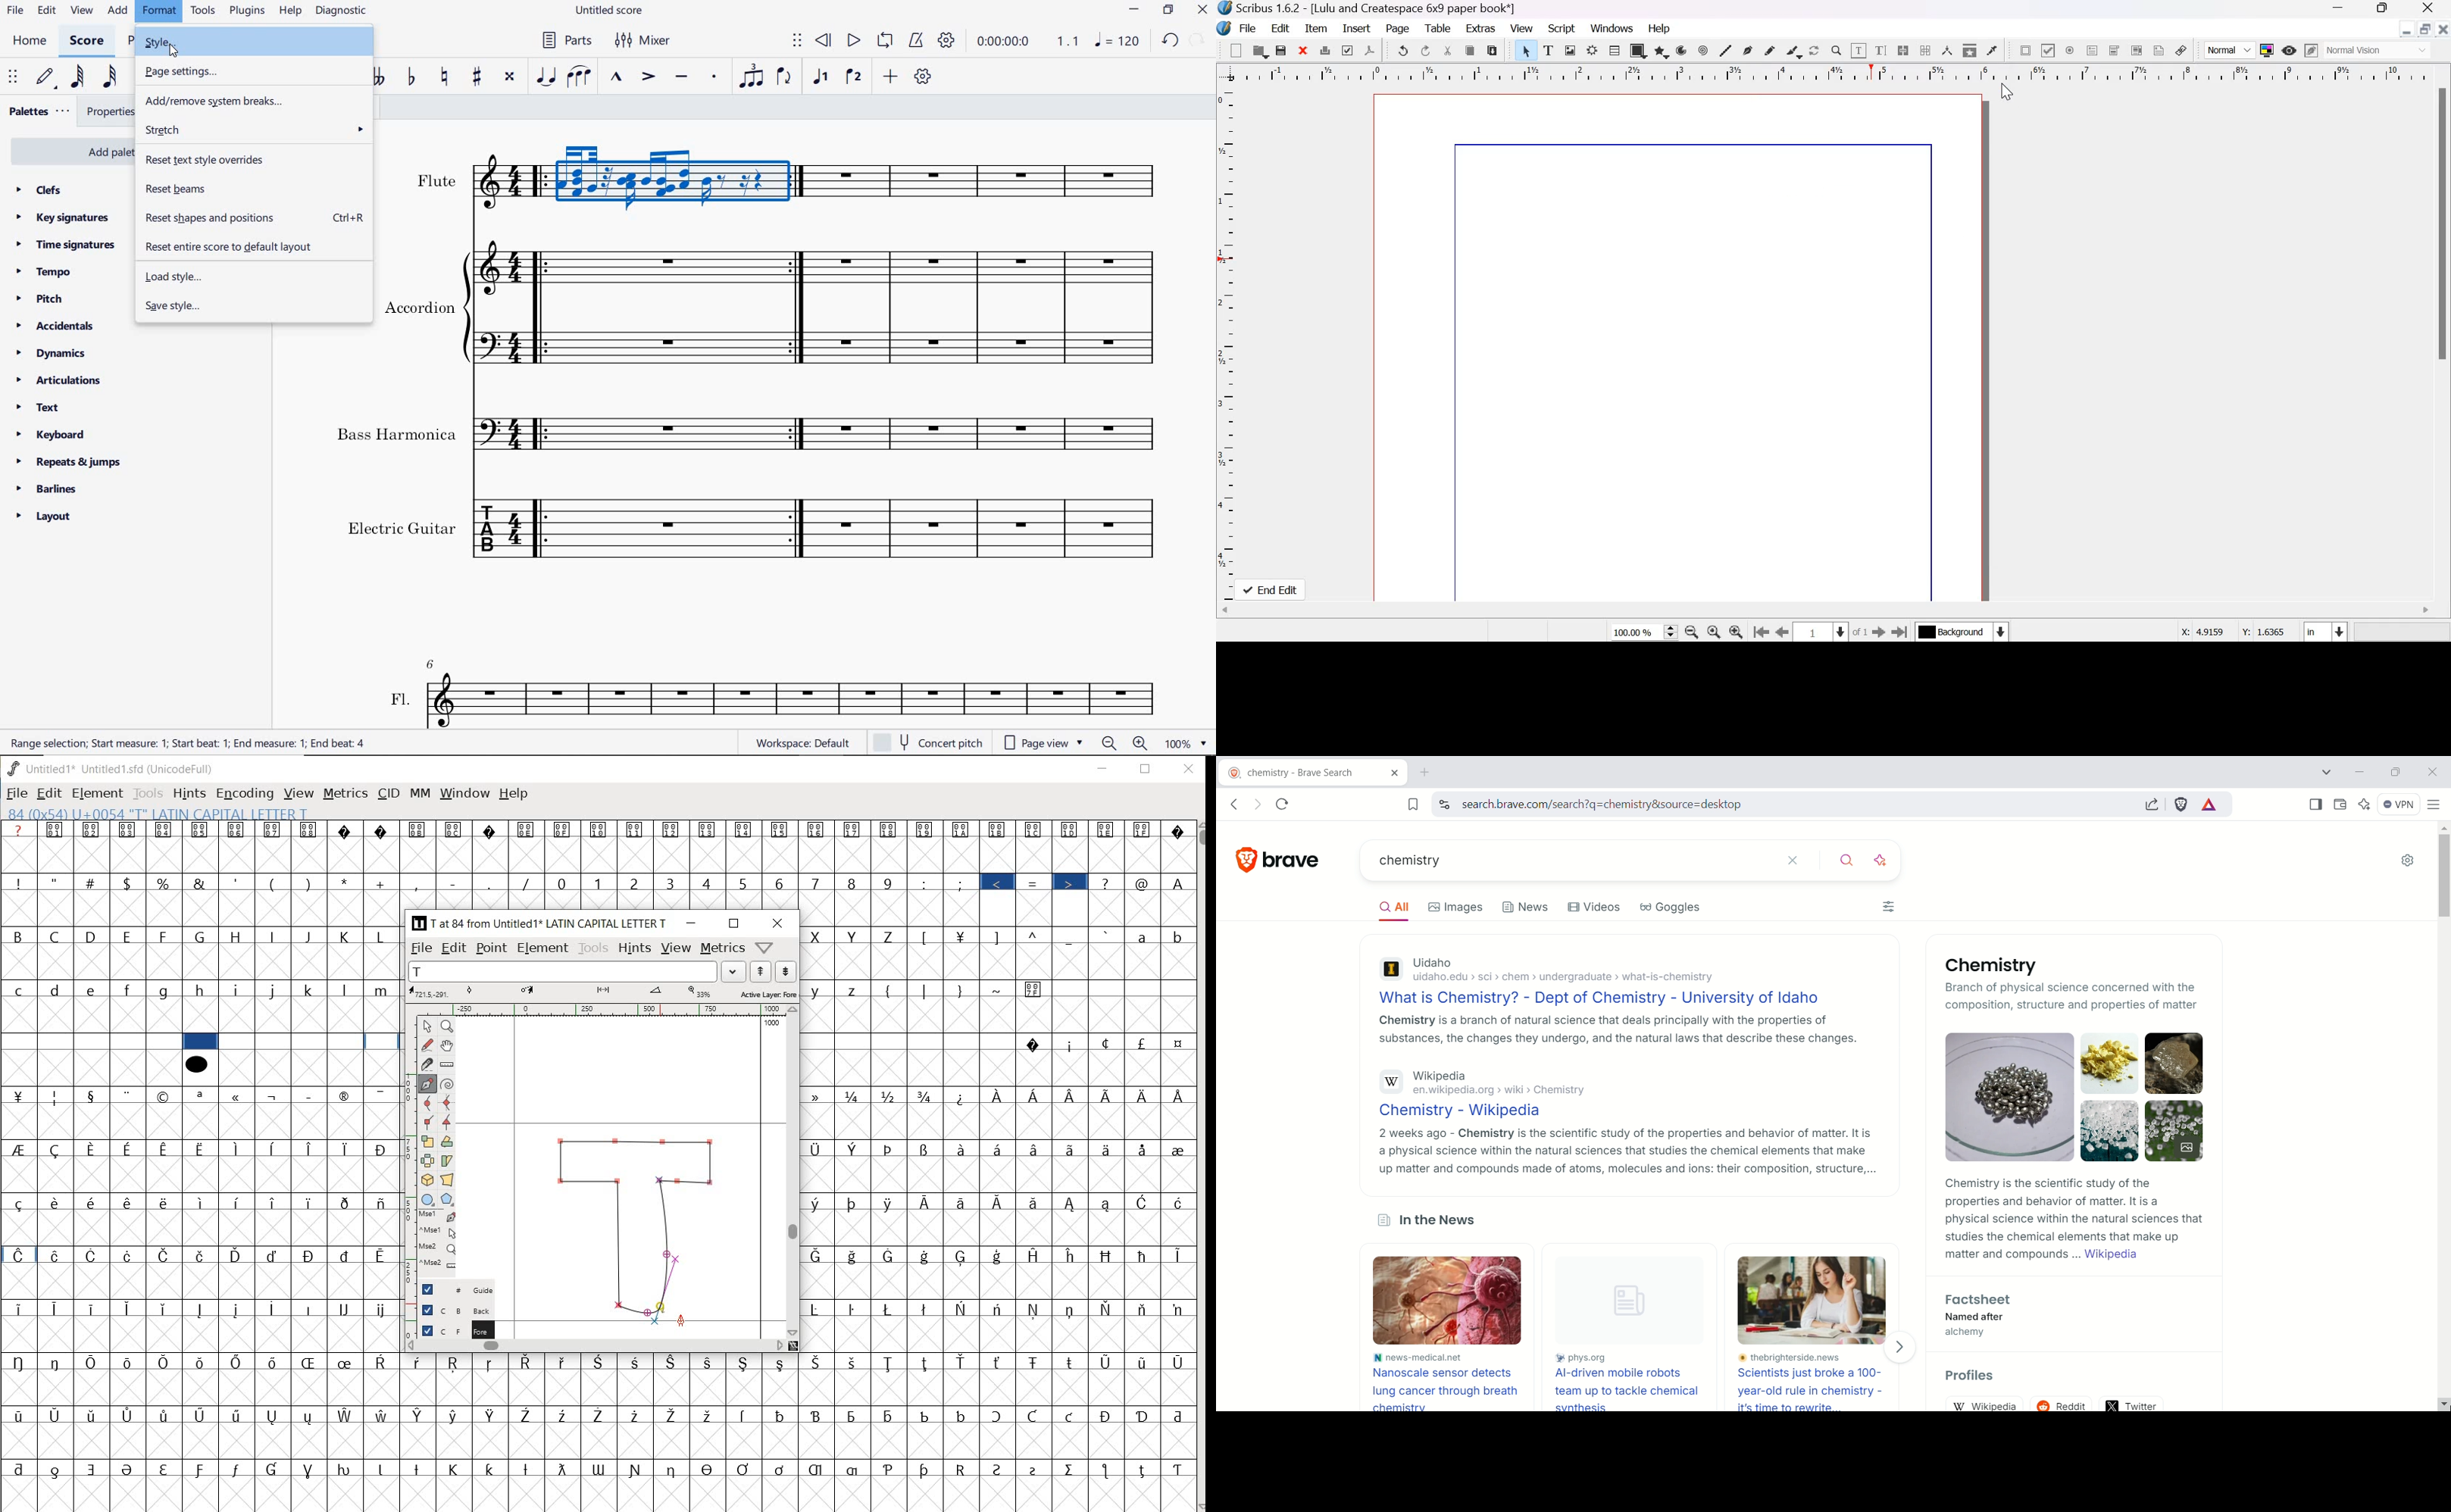 The width and height of the screenshot is (2464, 1512). I want to click on active layer: fore, so click(604, 993).